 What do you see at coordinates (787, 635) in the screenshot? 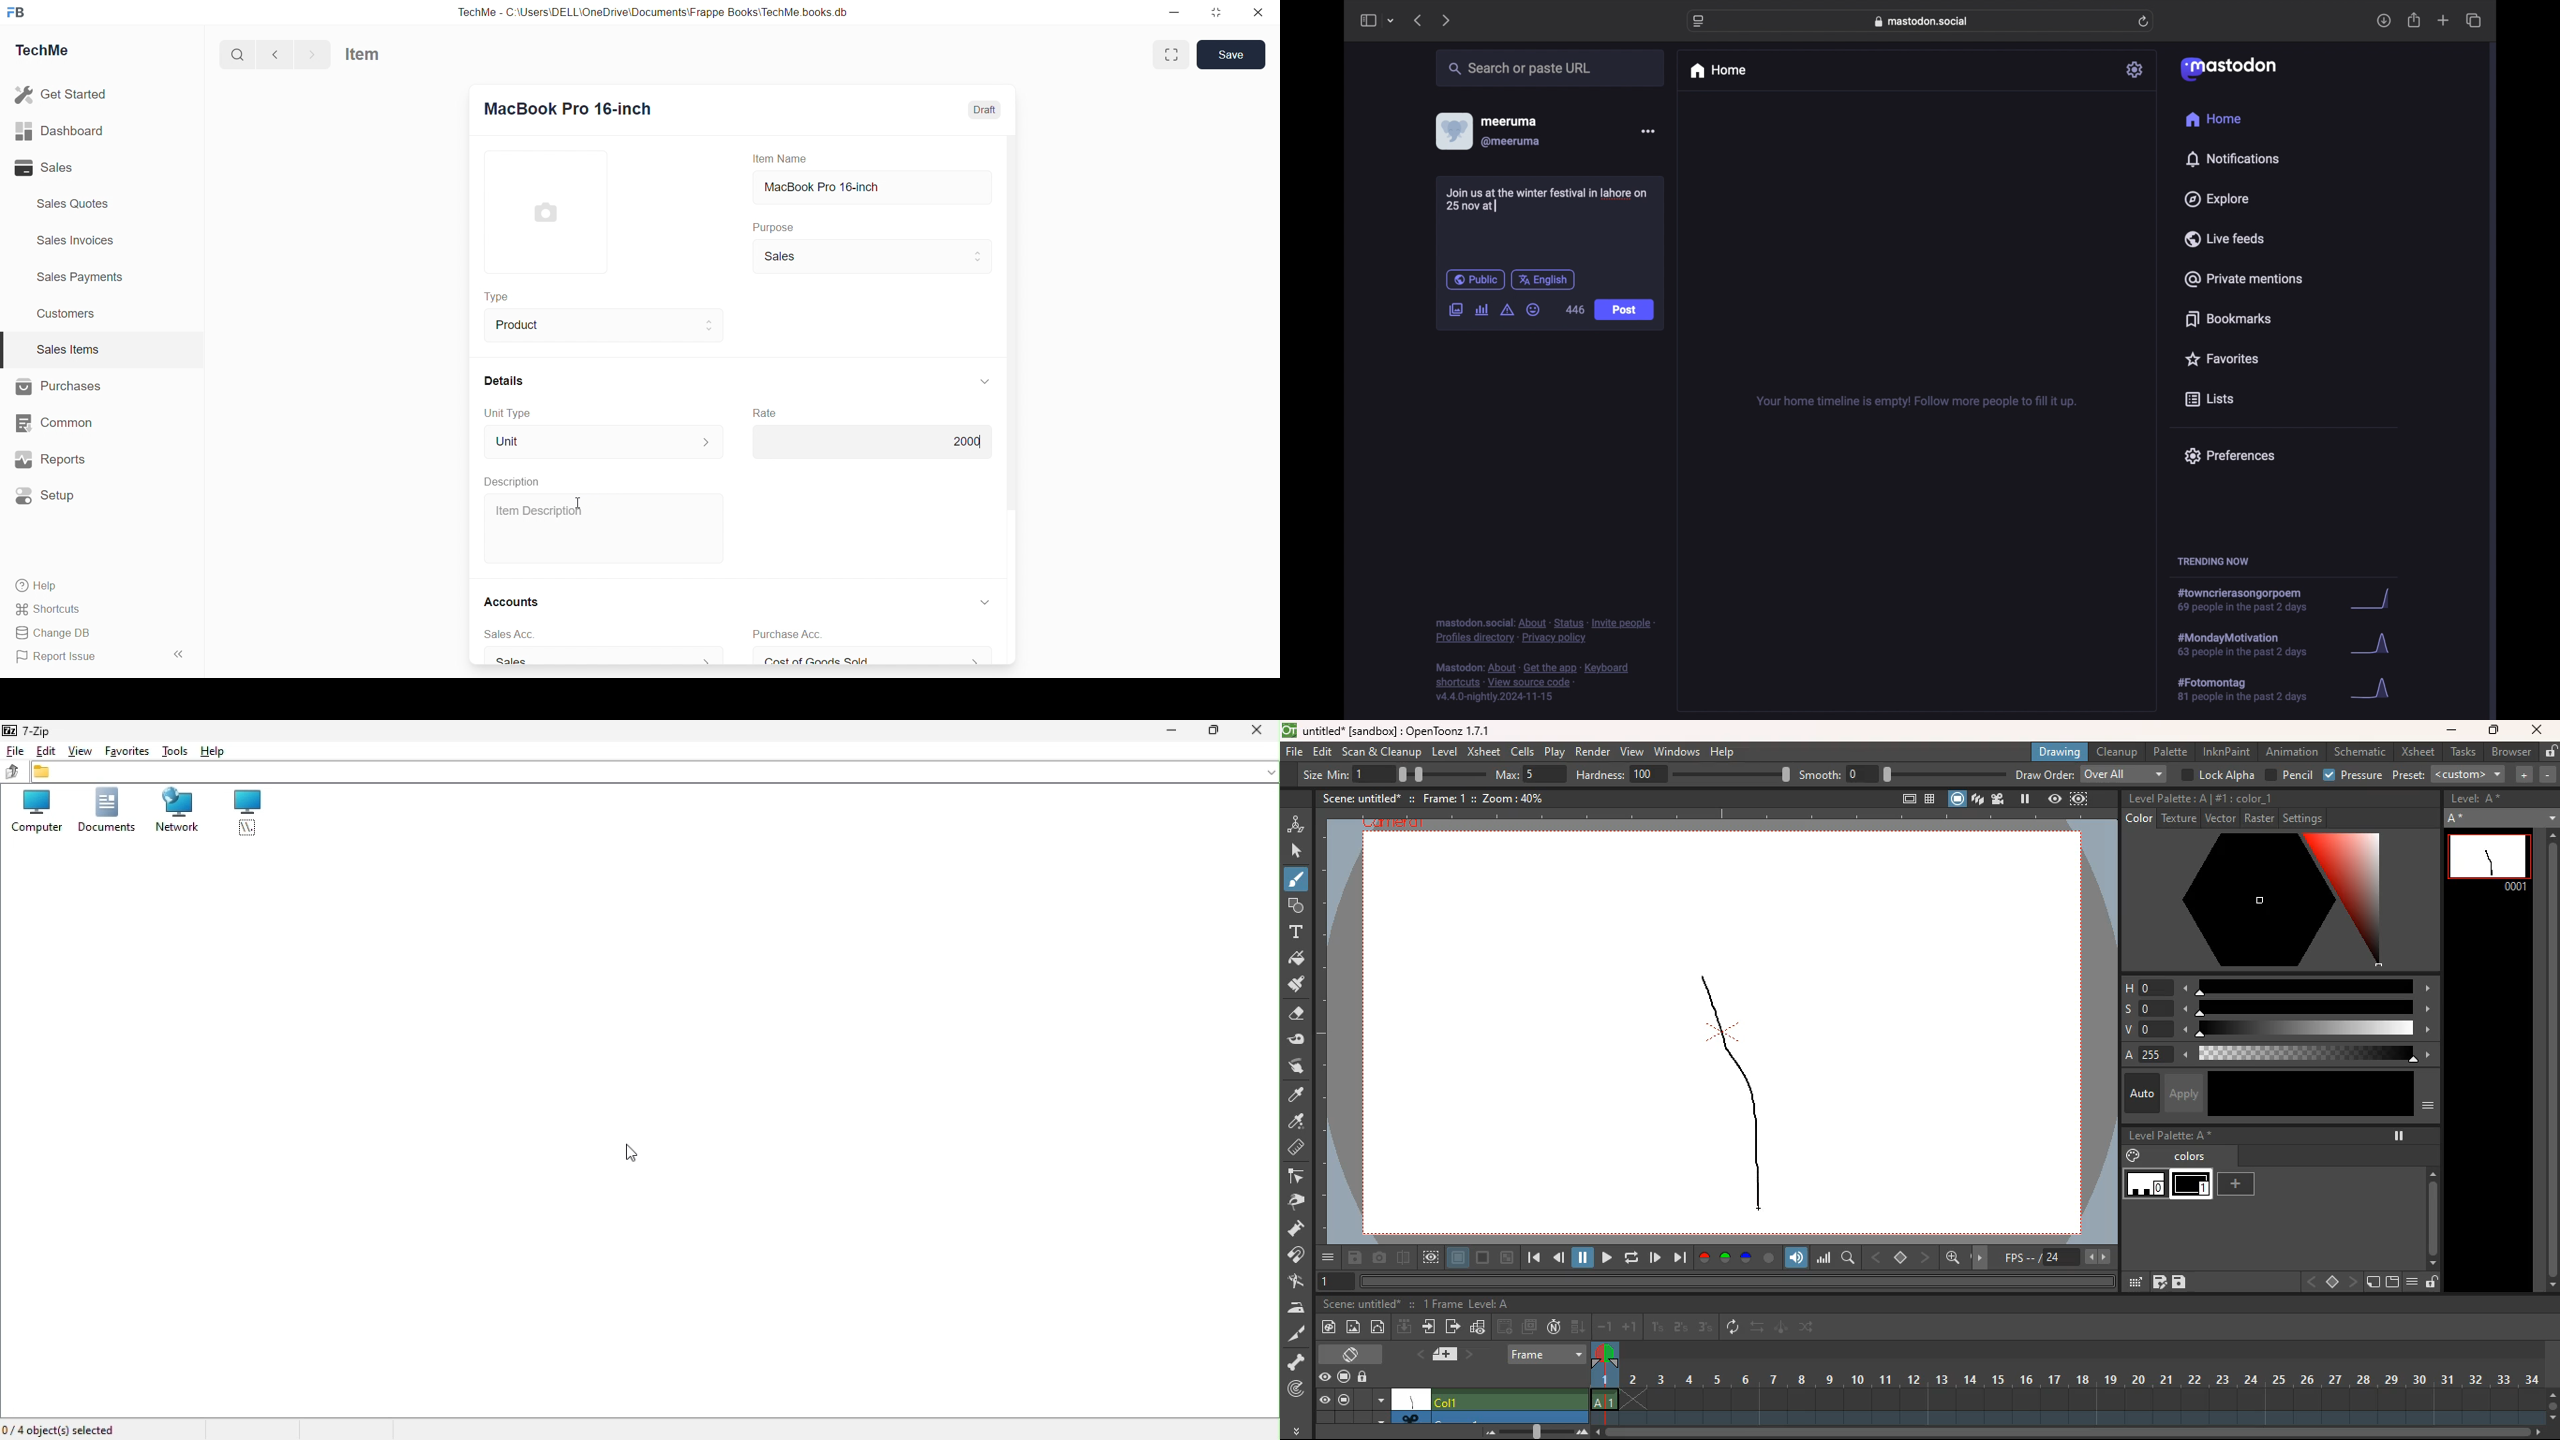
I see `Purchase Acc` at bounding box center [787, 635].